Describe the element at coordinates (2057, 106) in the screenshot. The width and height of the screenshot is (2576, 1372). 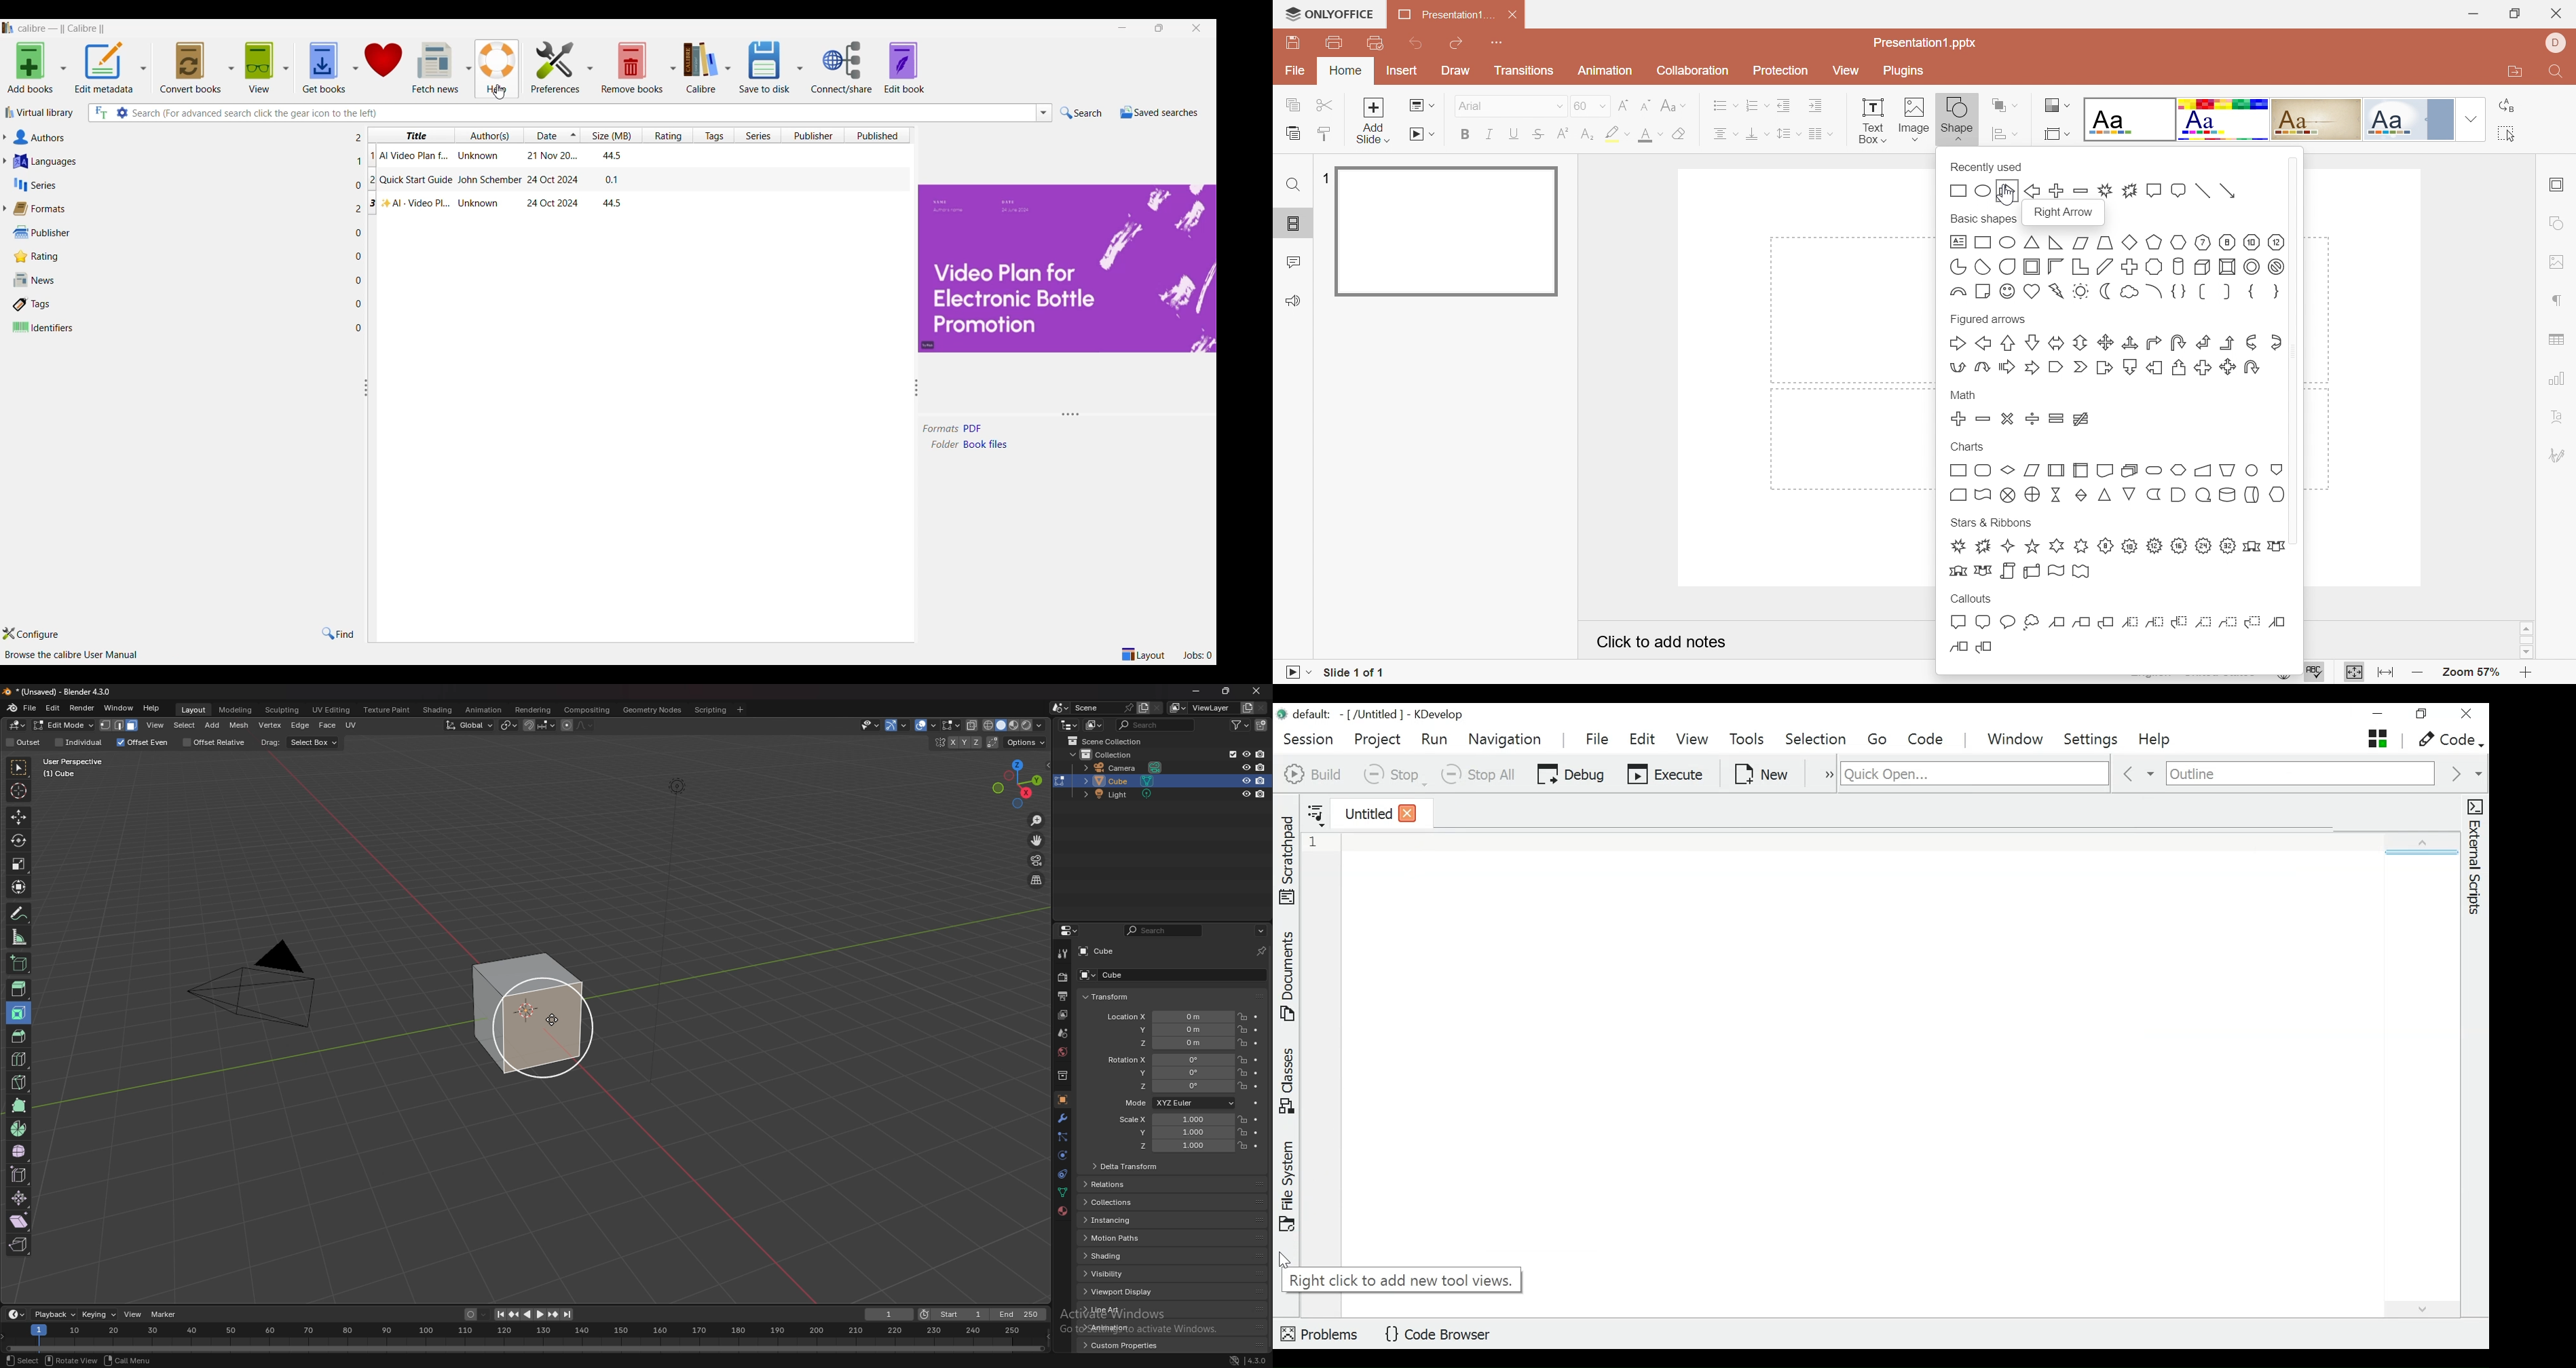
I see `Change color theme` at that location.